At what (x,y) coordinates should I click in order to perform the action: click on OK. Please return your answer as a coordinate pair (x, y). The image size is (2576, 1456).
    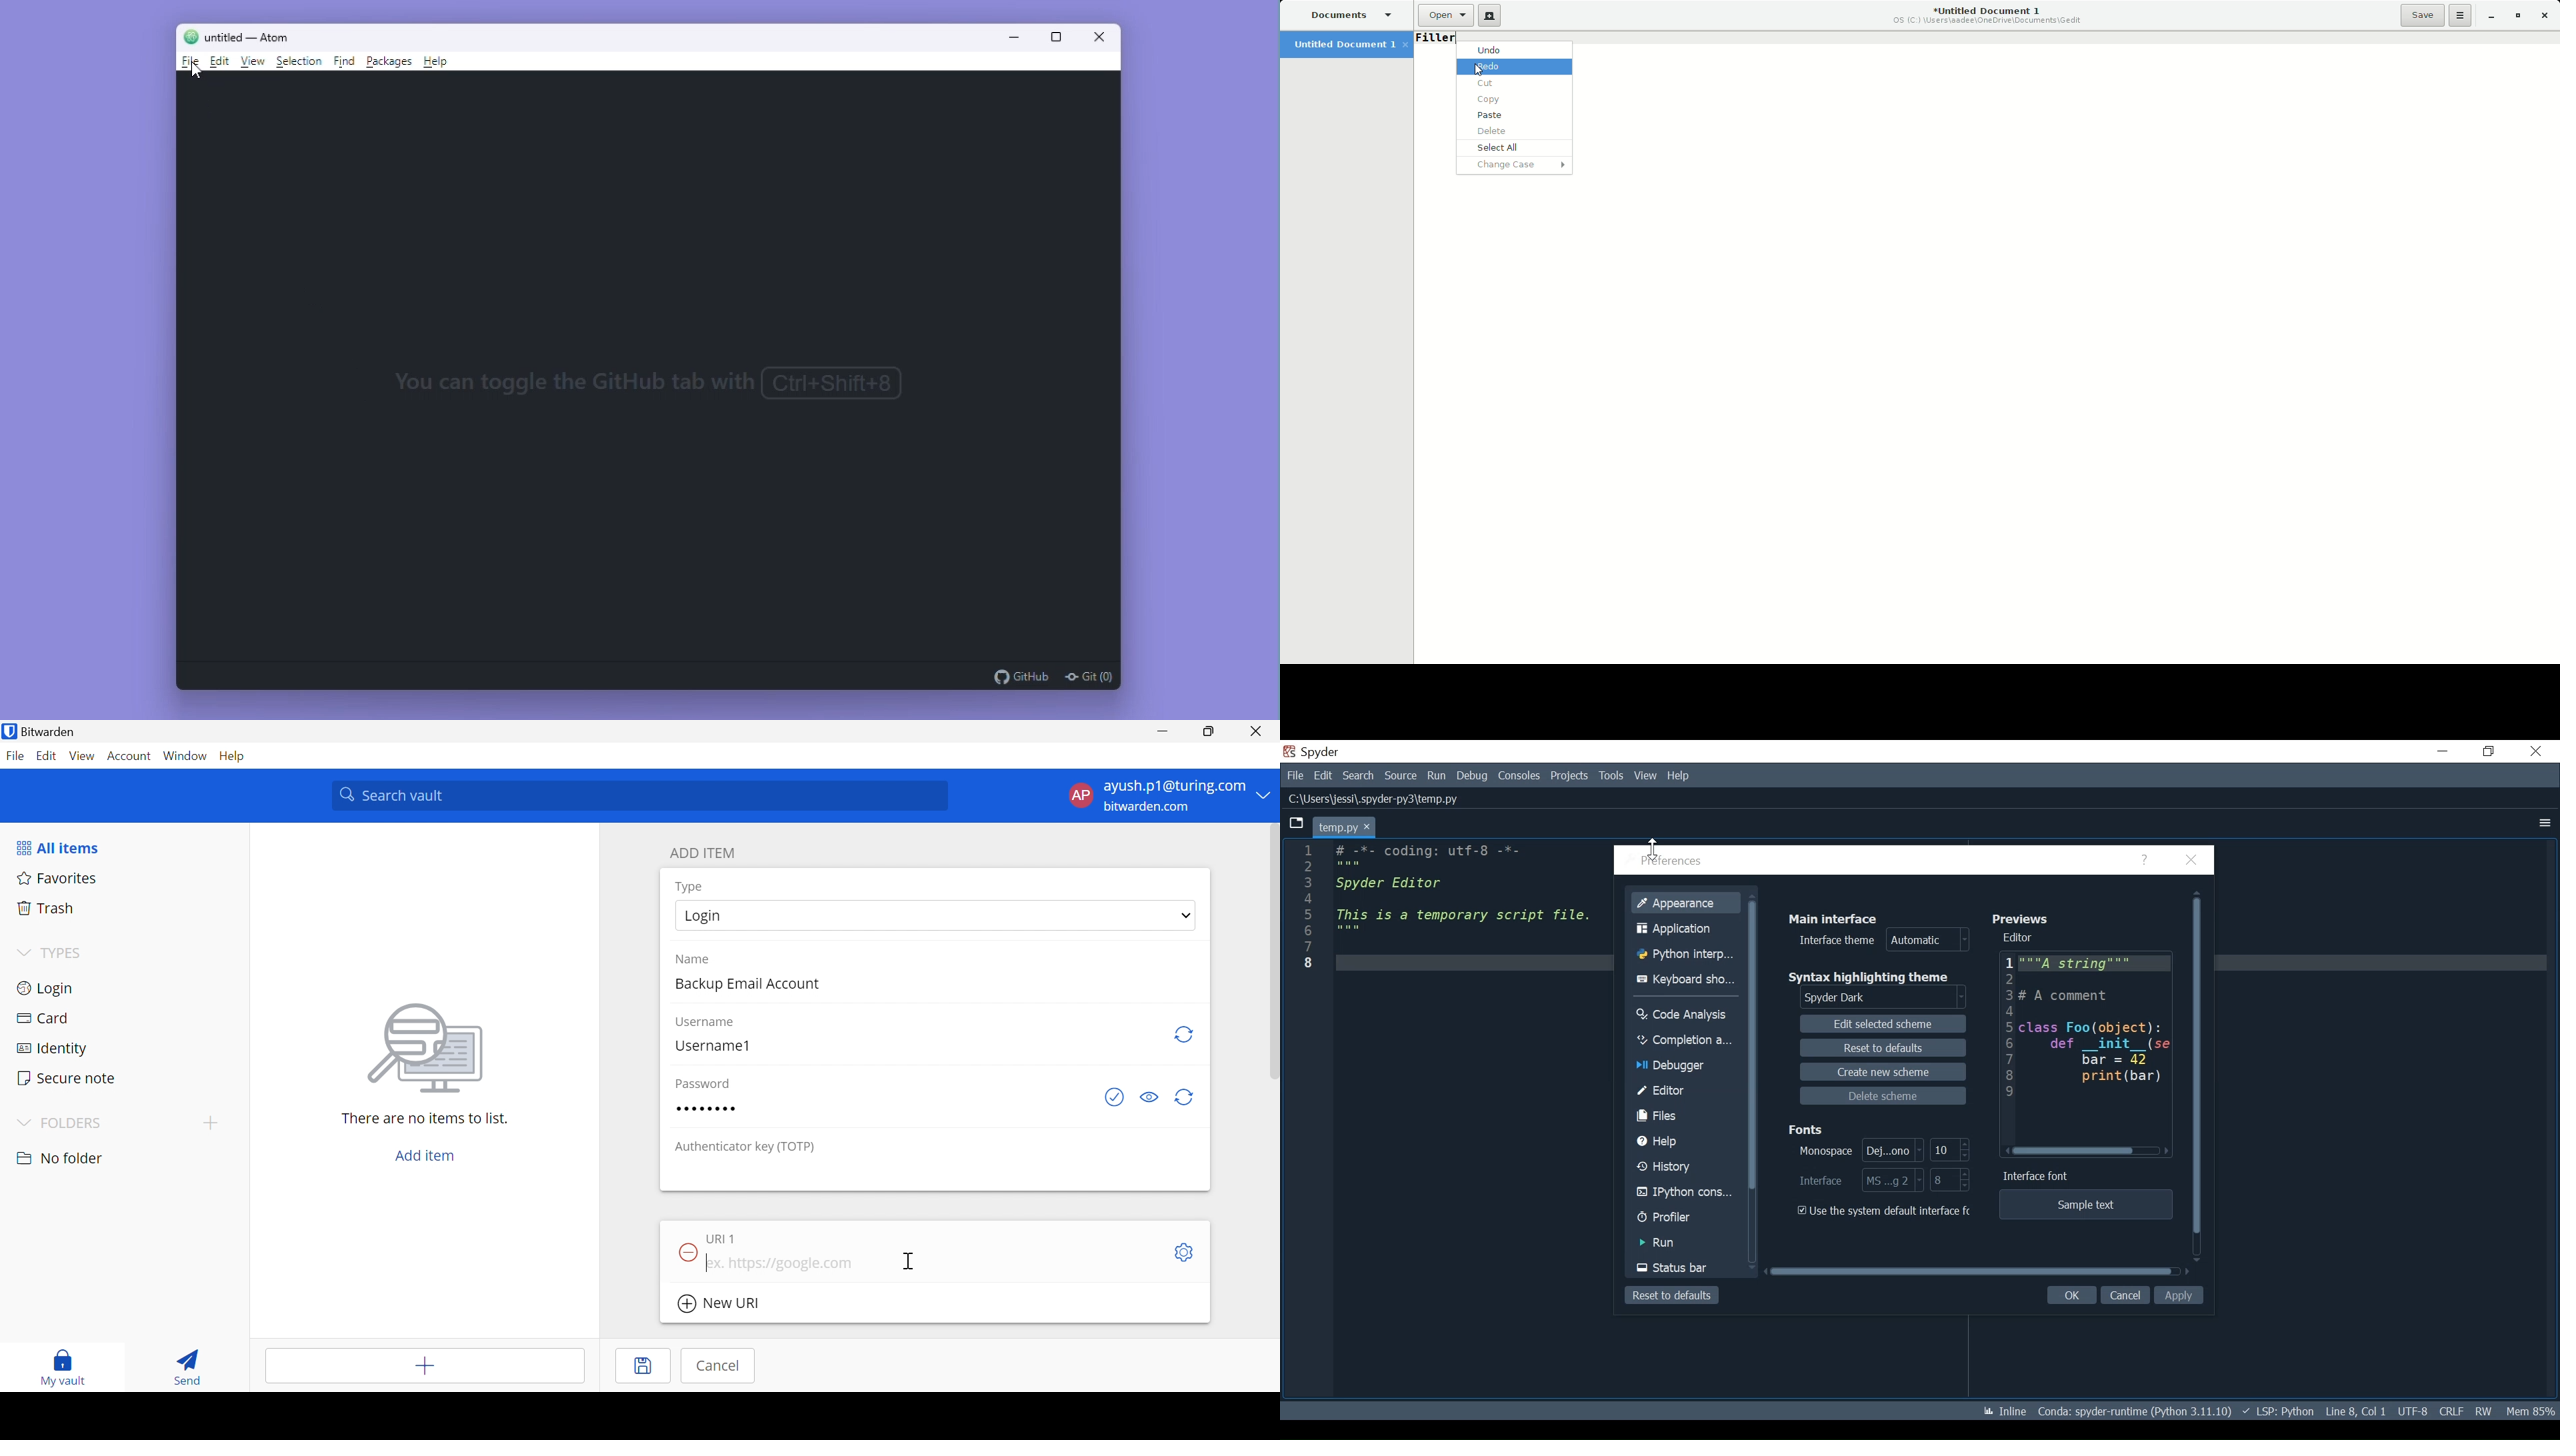
    Looking at the image, I should click on (2073, 1295).